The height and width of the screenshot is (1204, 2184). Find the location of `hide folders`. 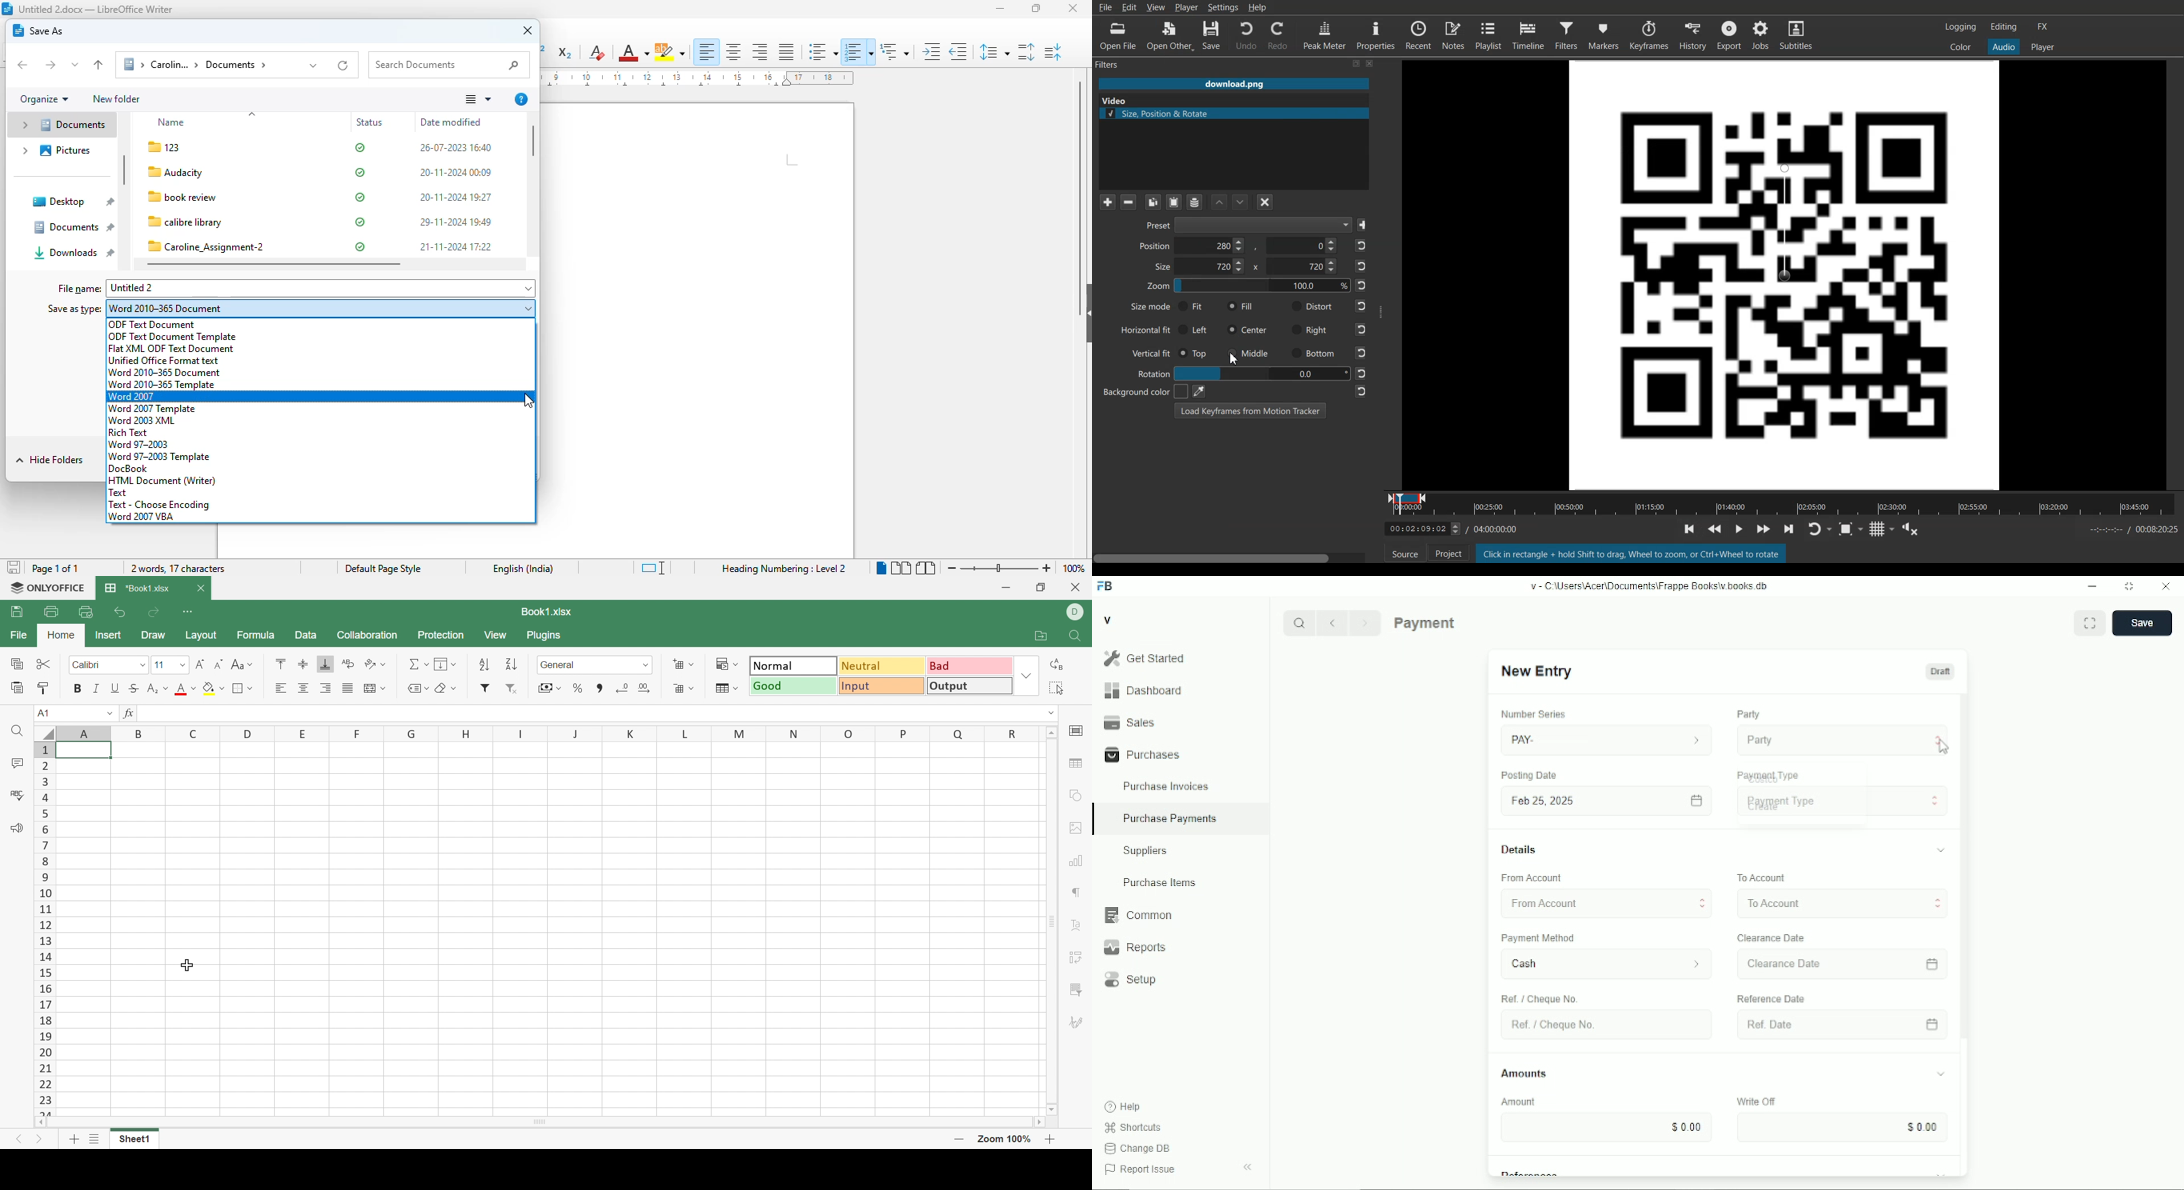

hide folders is located at coordinates (50, 460).